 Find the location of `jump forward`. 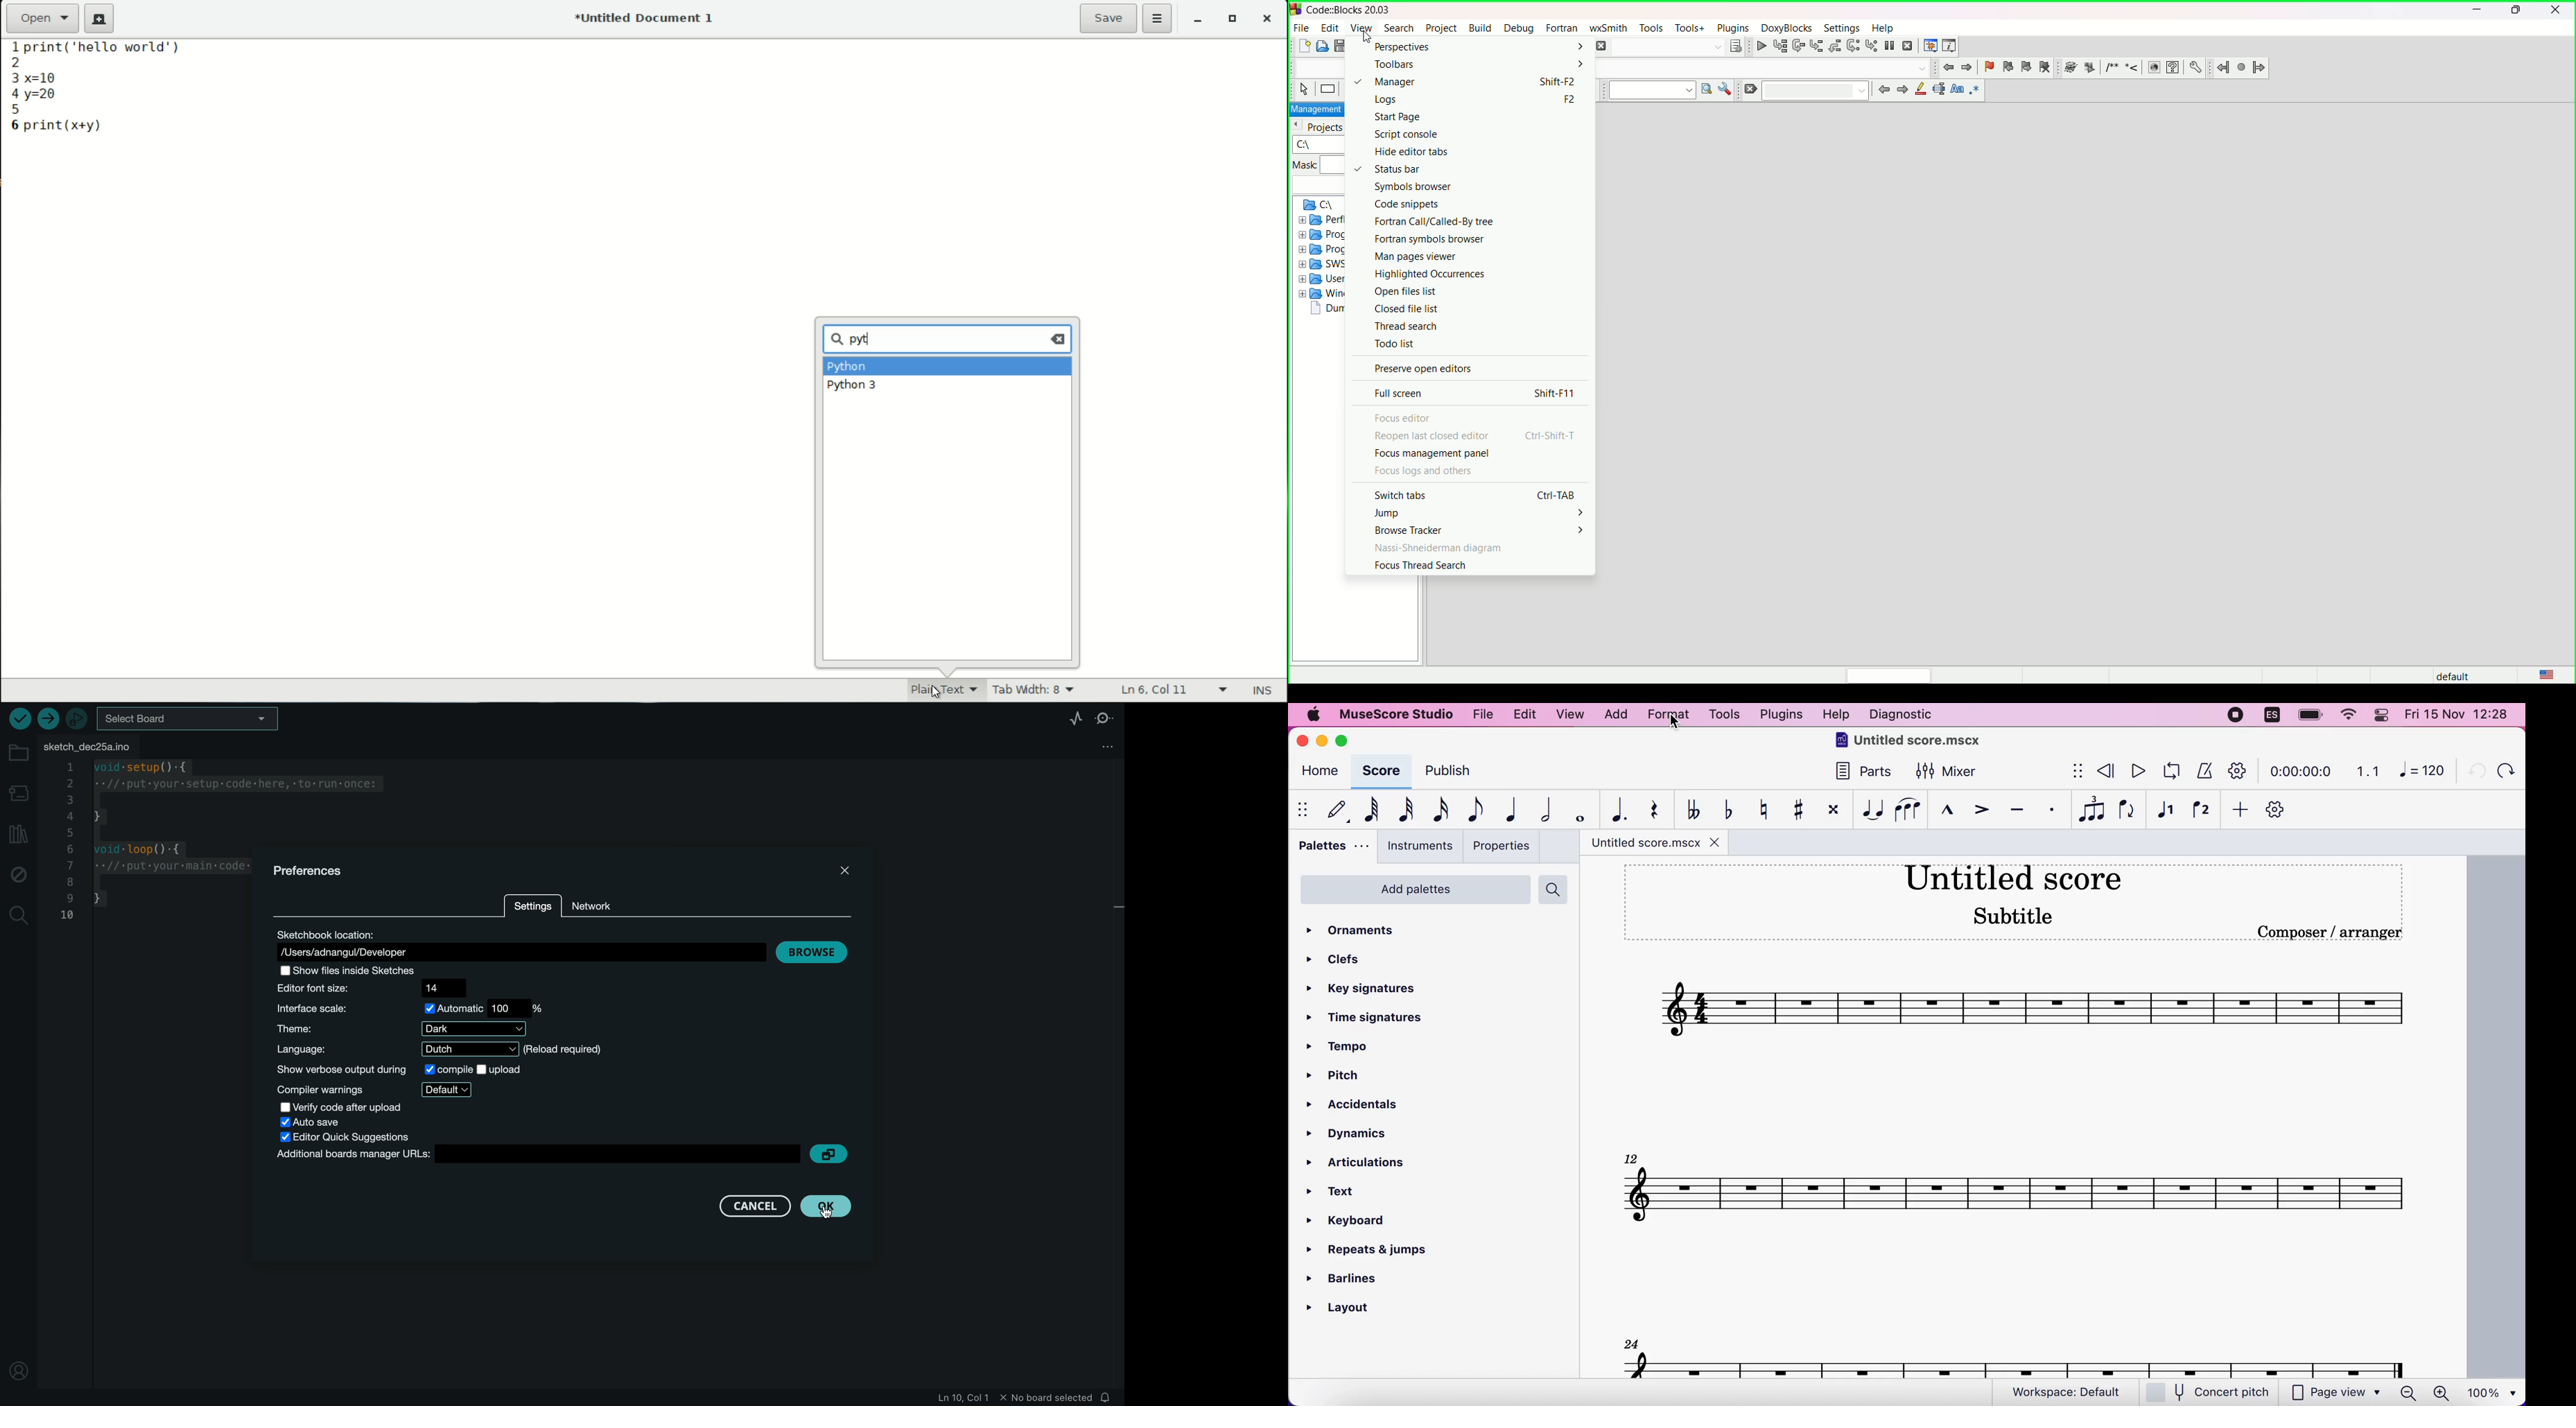

jump forward is located at coordinates (1966, 67).